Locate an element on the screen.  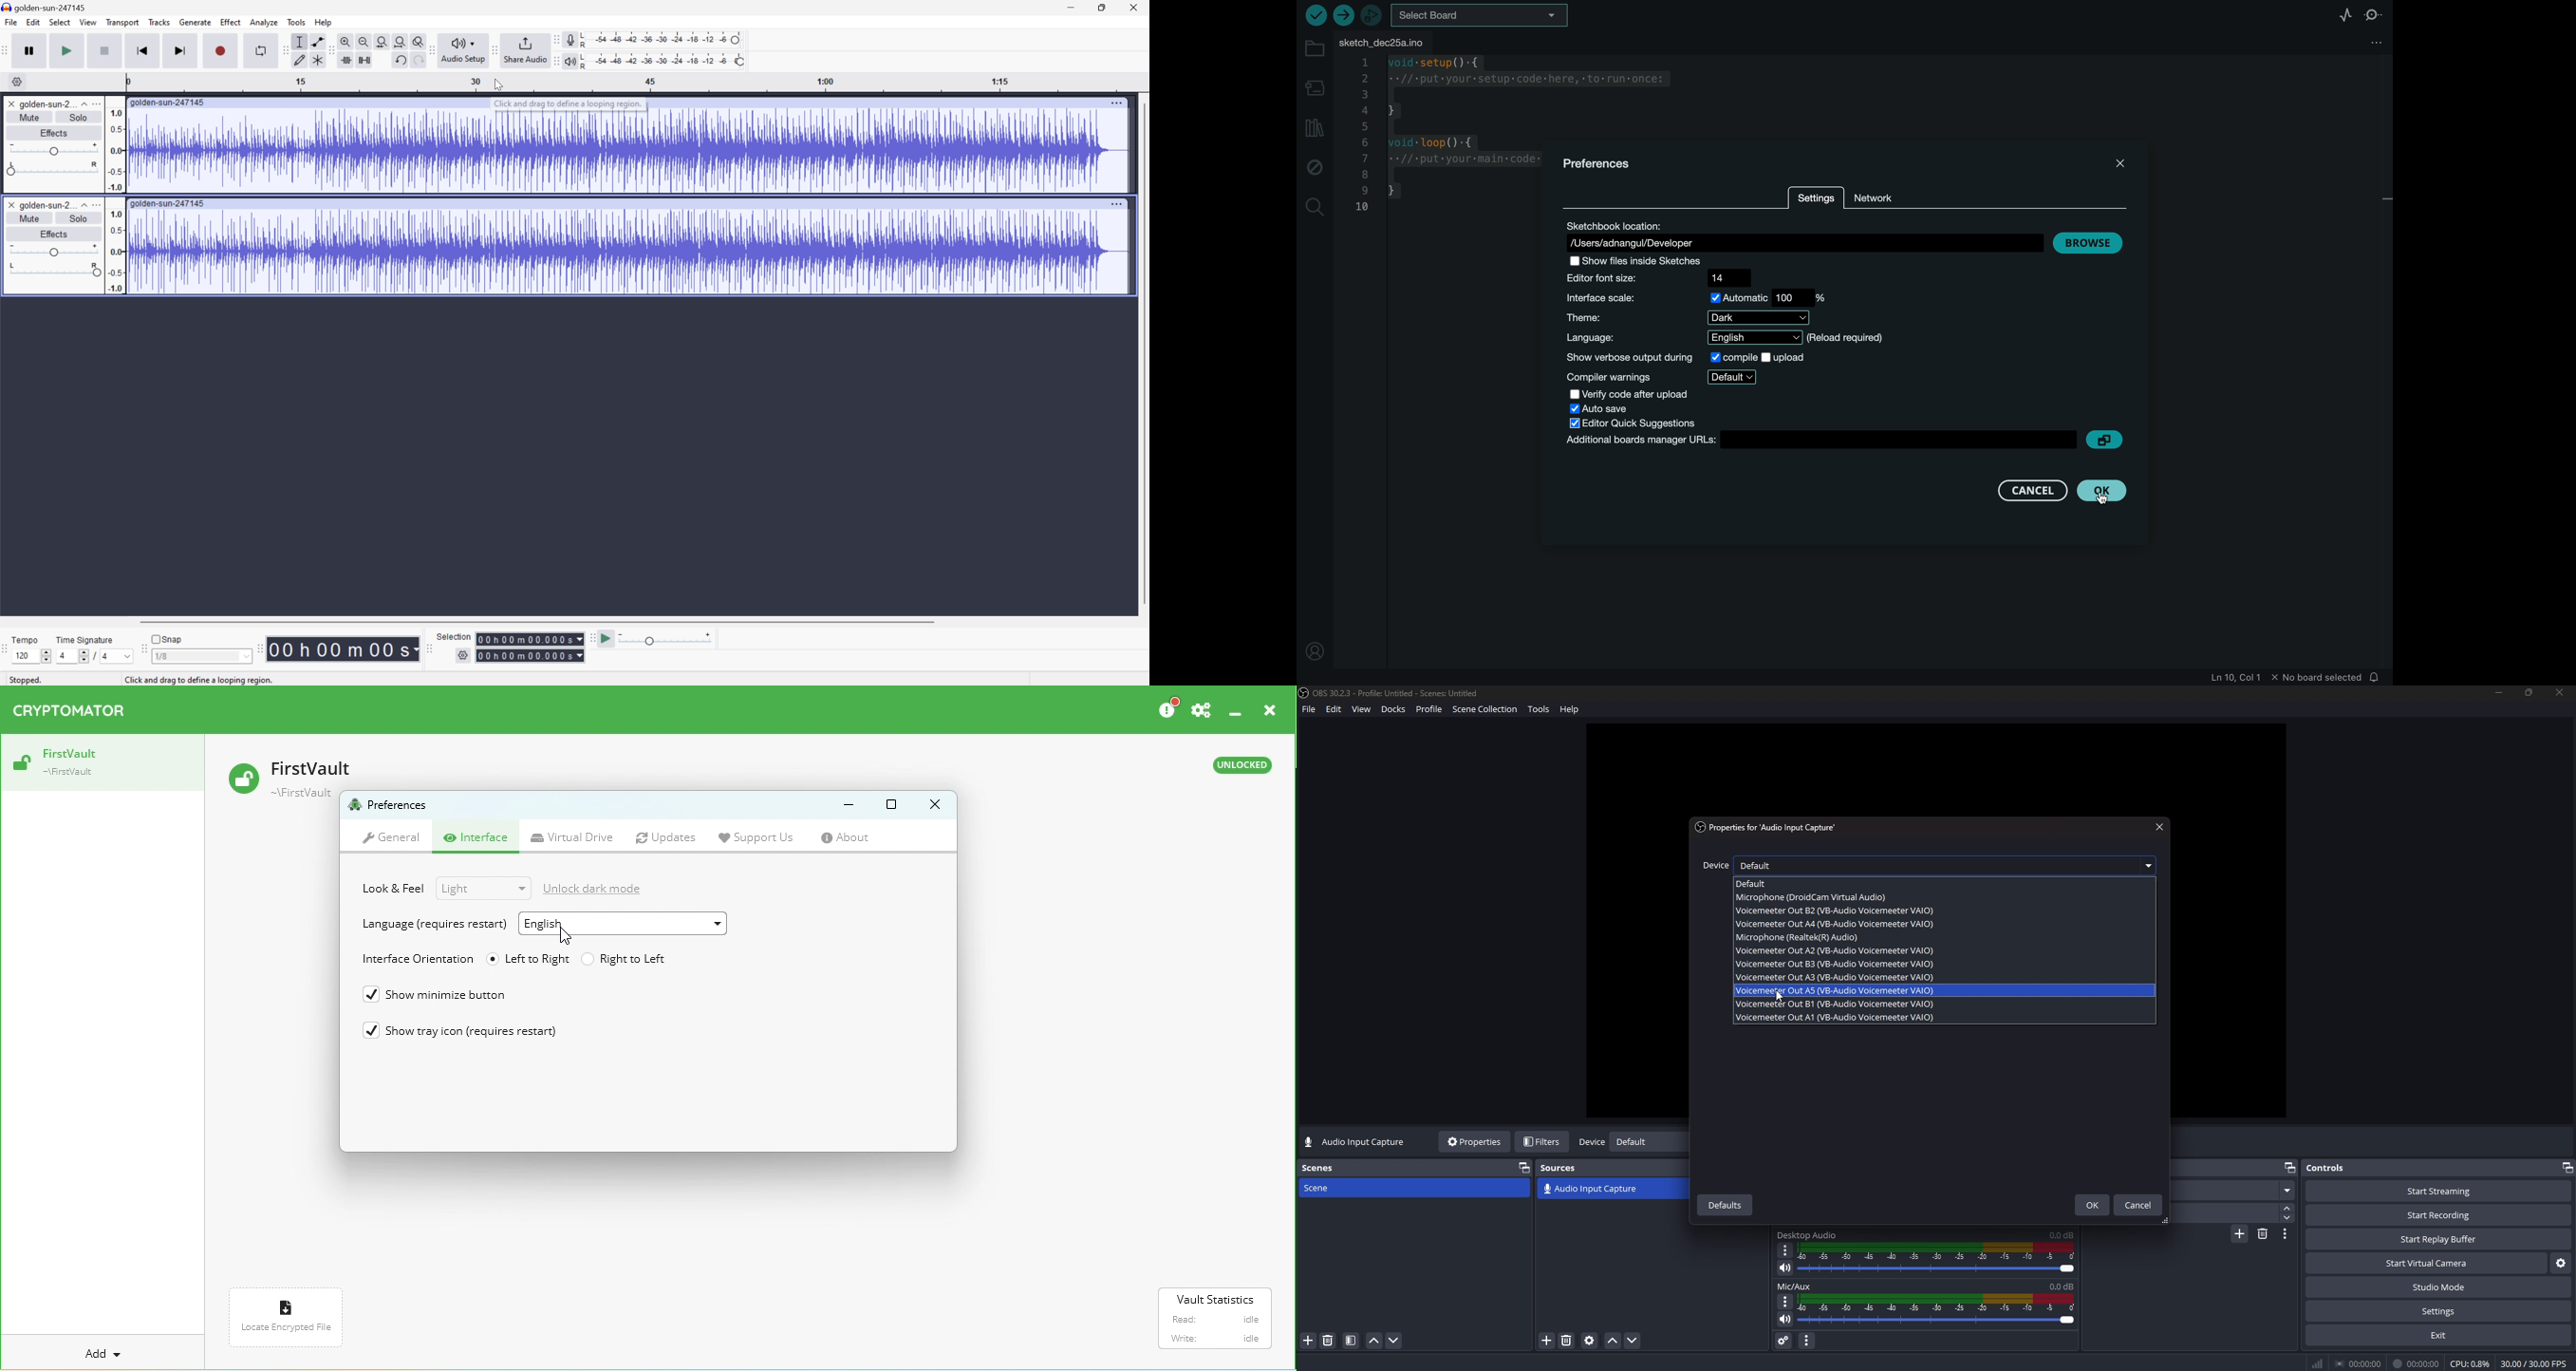
properties is located at coordinates (1476, 1142).